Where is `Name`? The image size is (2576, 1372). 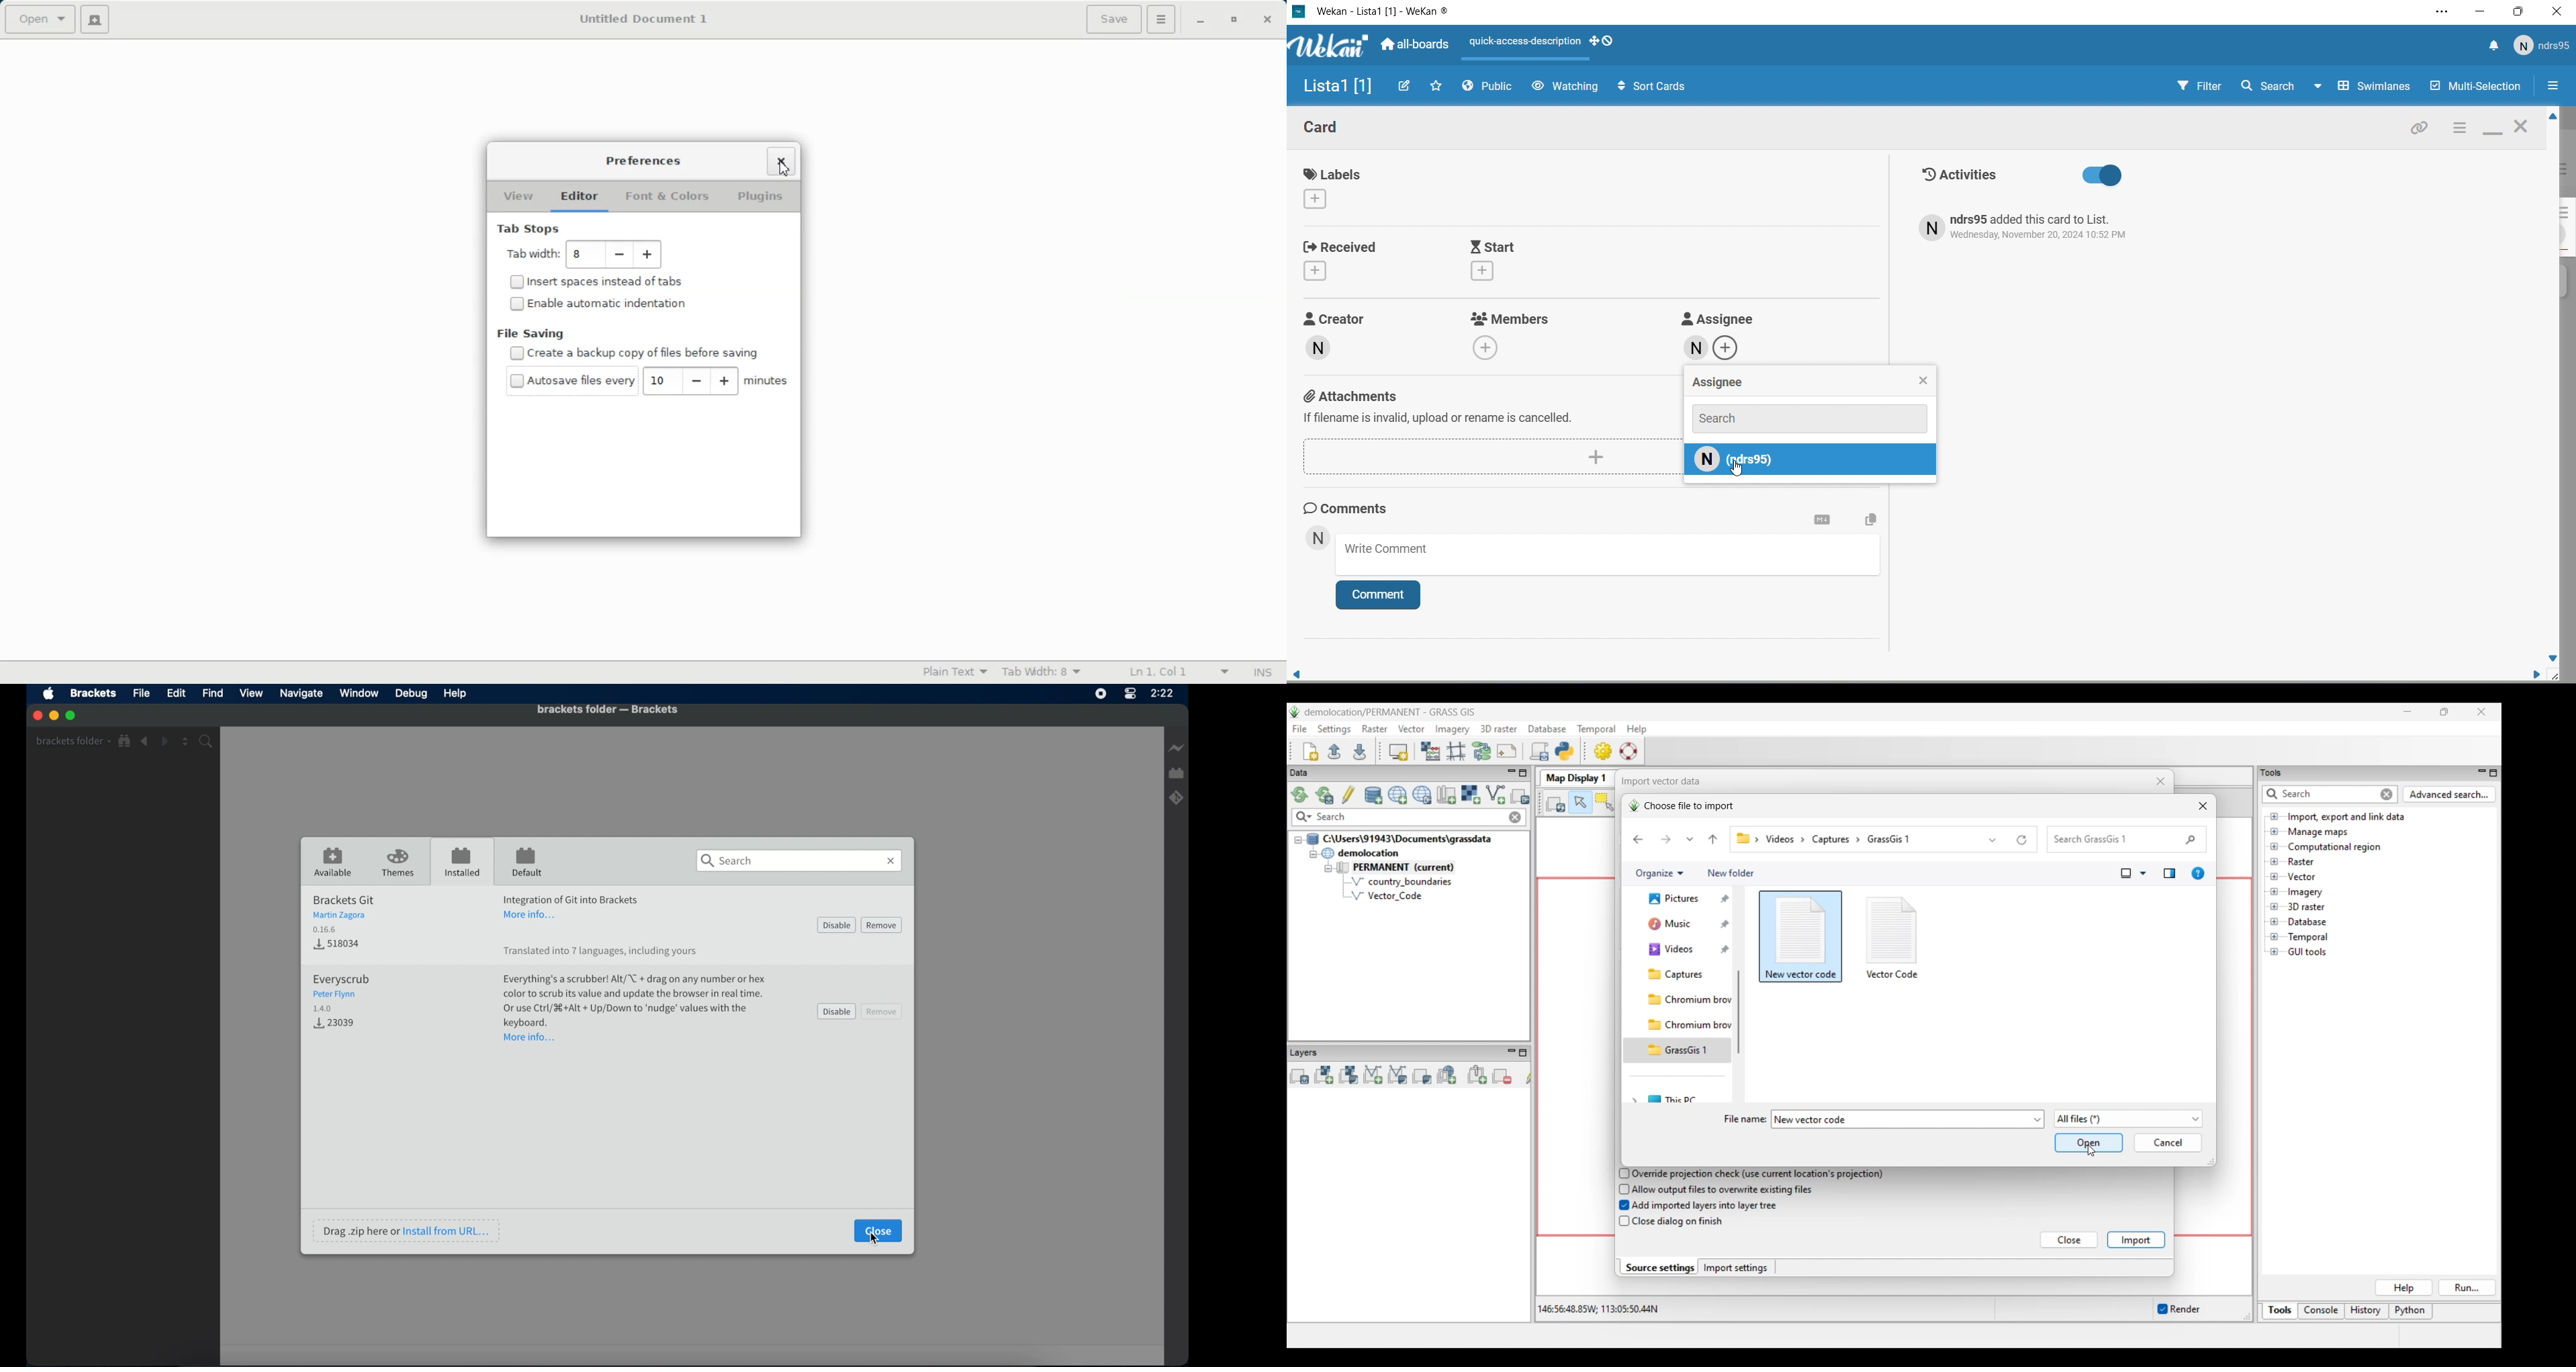
Name is located at coordinates (1334, 87).